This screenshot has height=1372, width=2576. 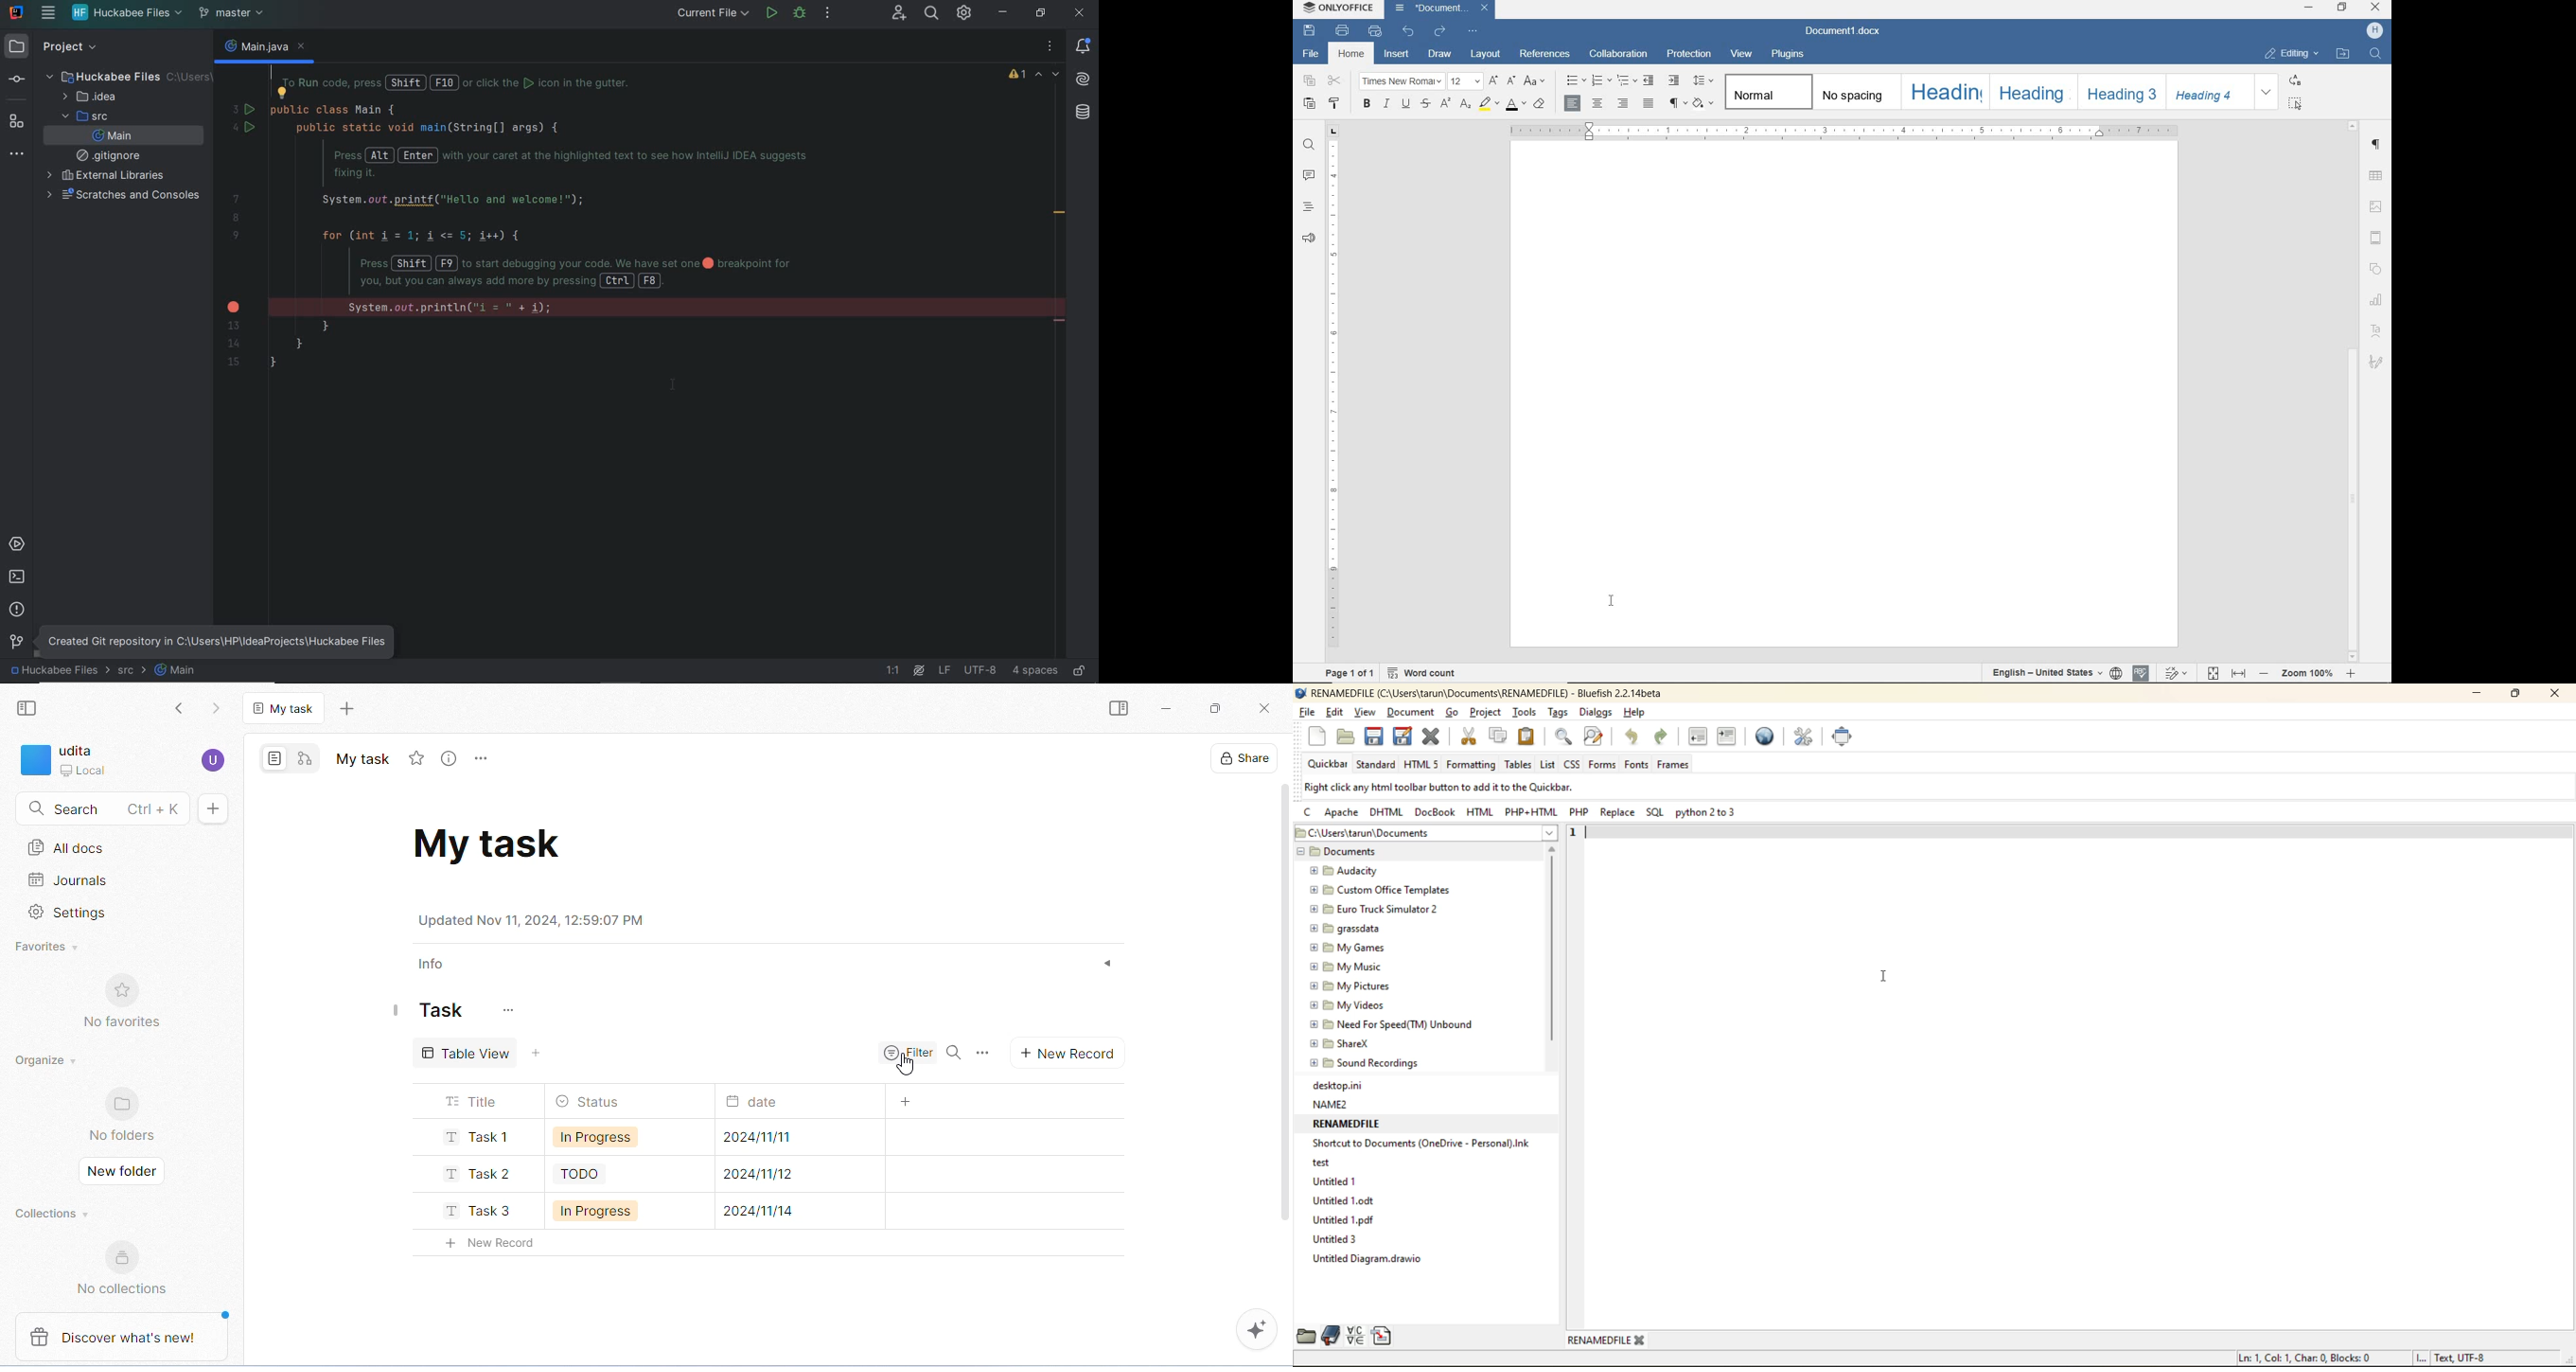 I want to click on find, so click(x=2376, y=53).